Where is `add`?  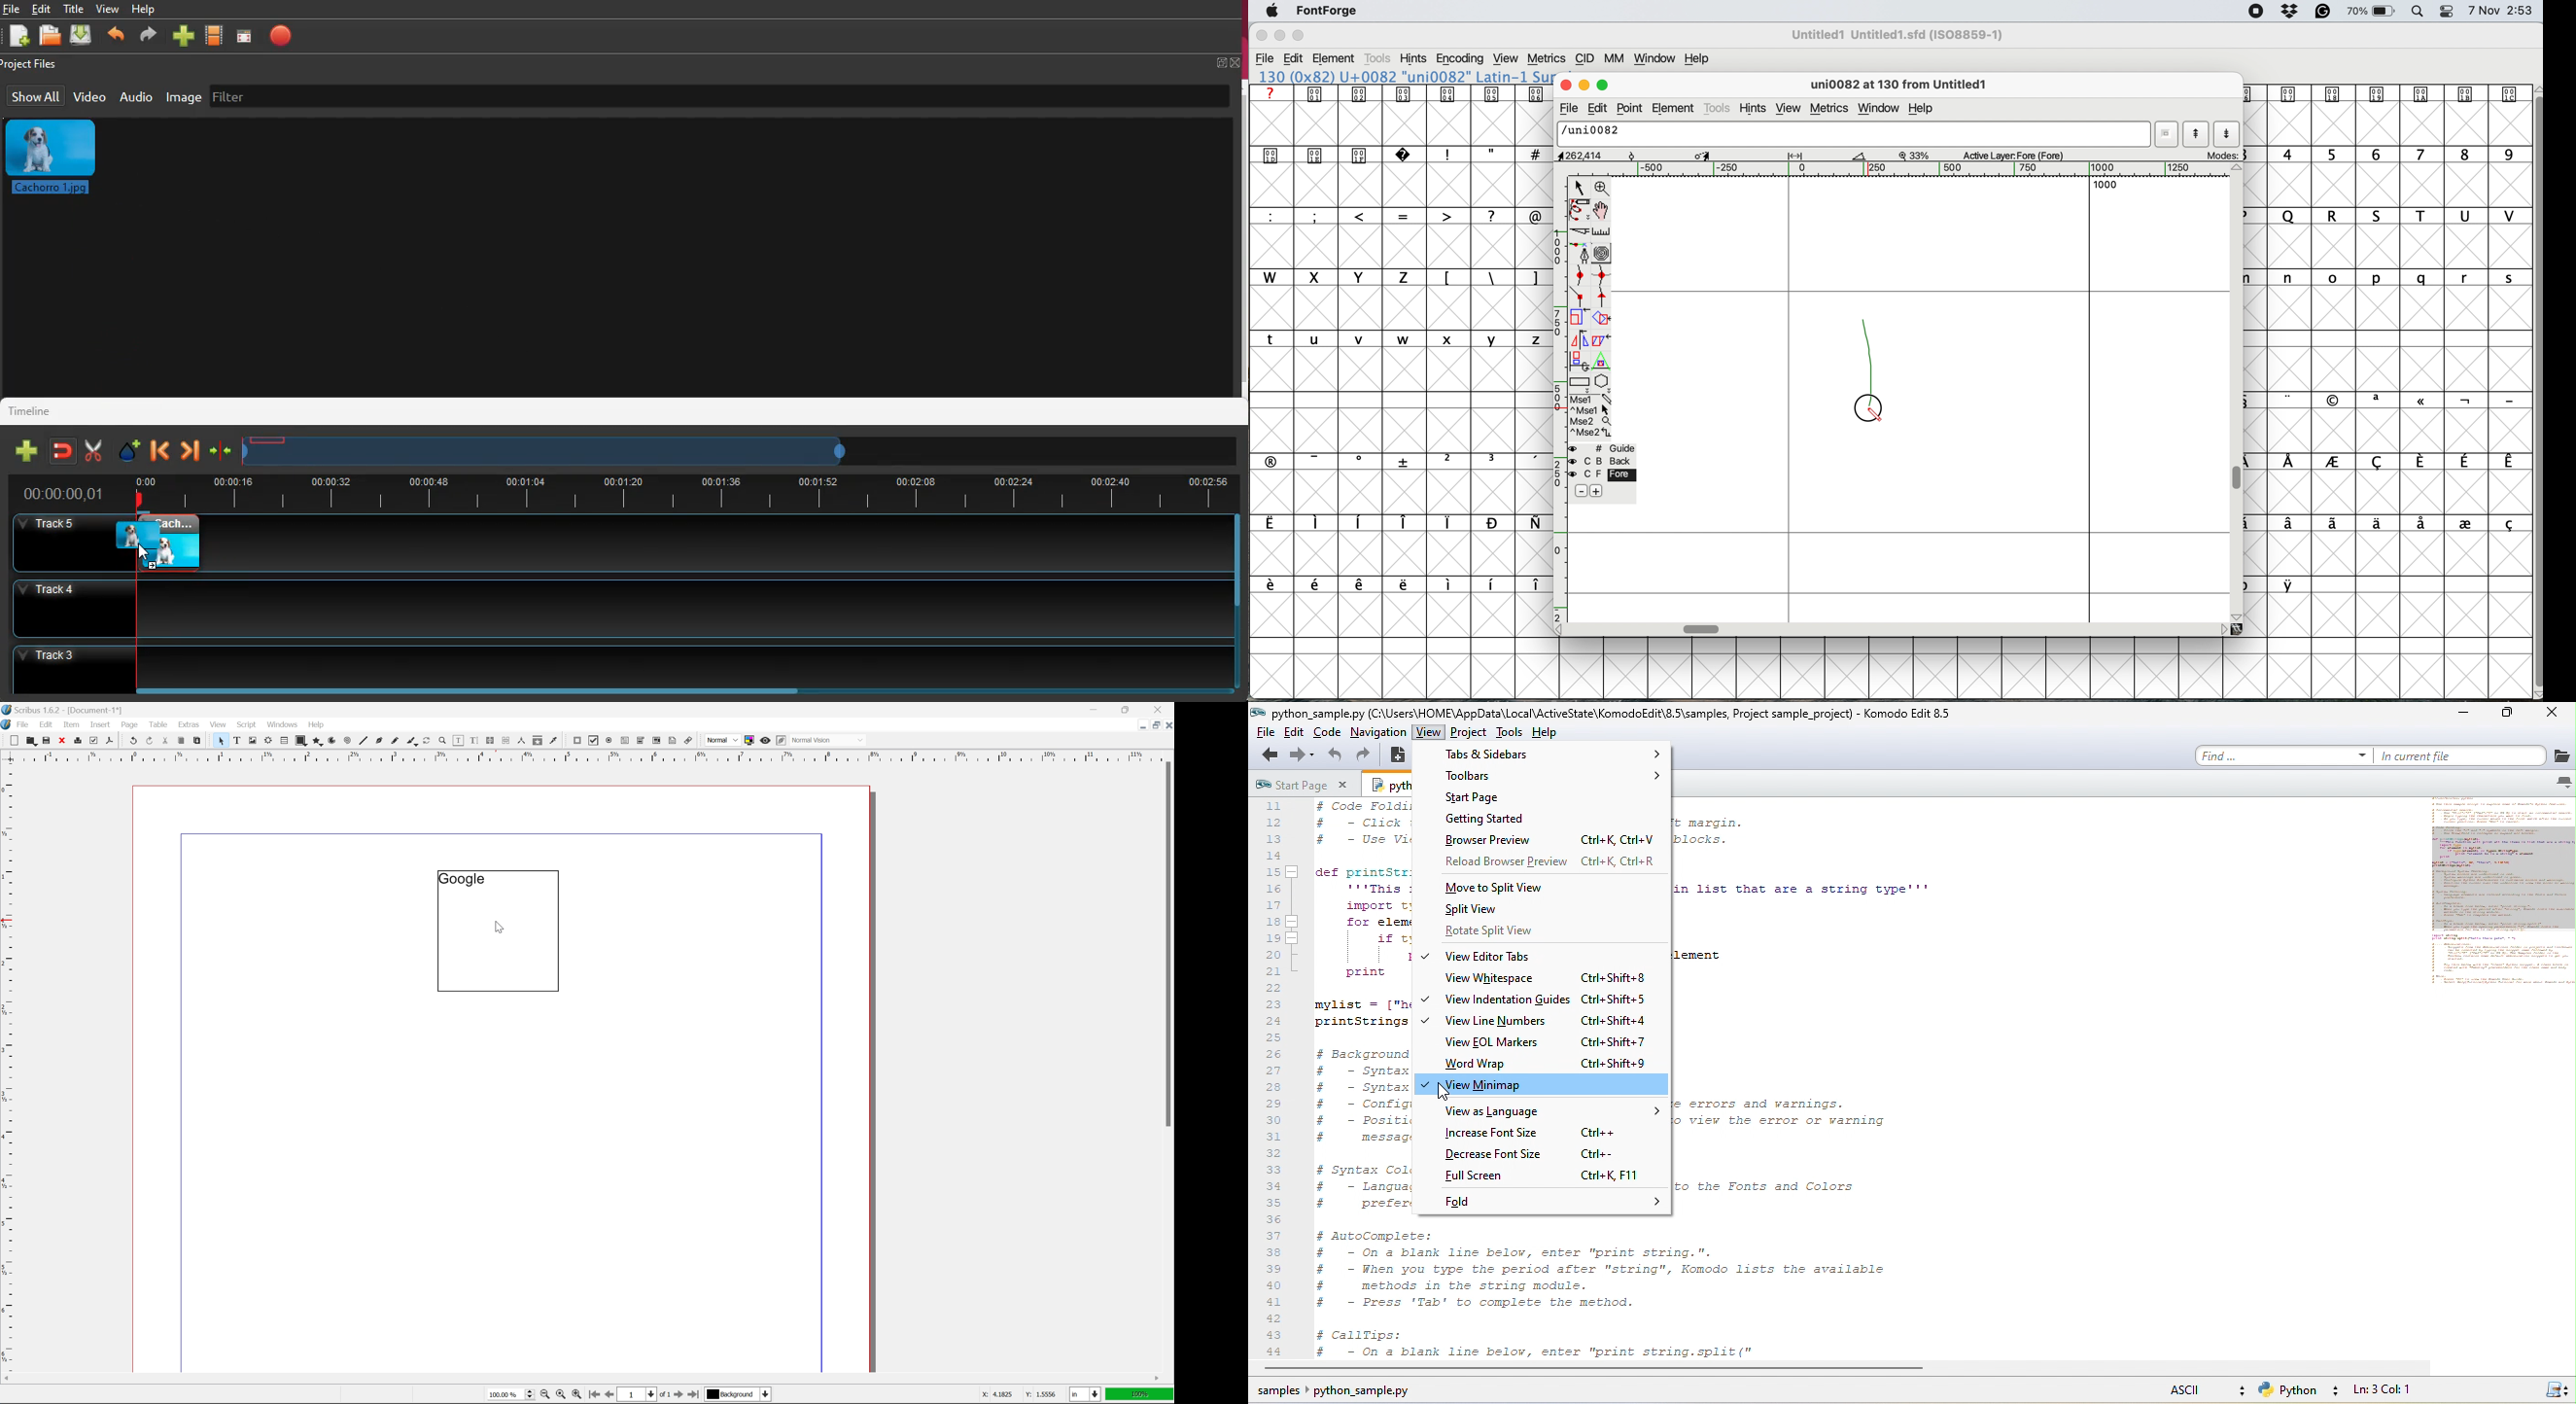
add is located at coordinates (23, 452).